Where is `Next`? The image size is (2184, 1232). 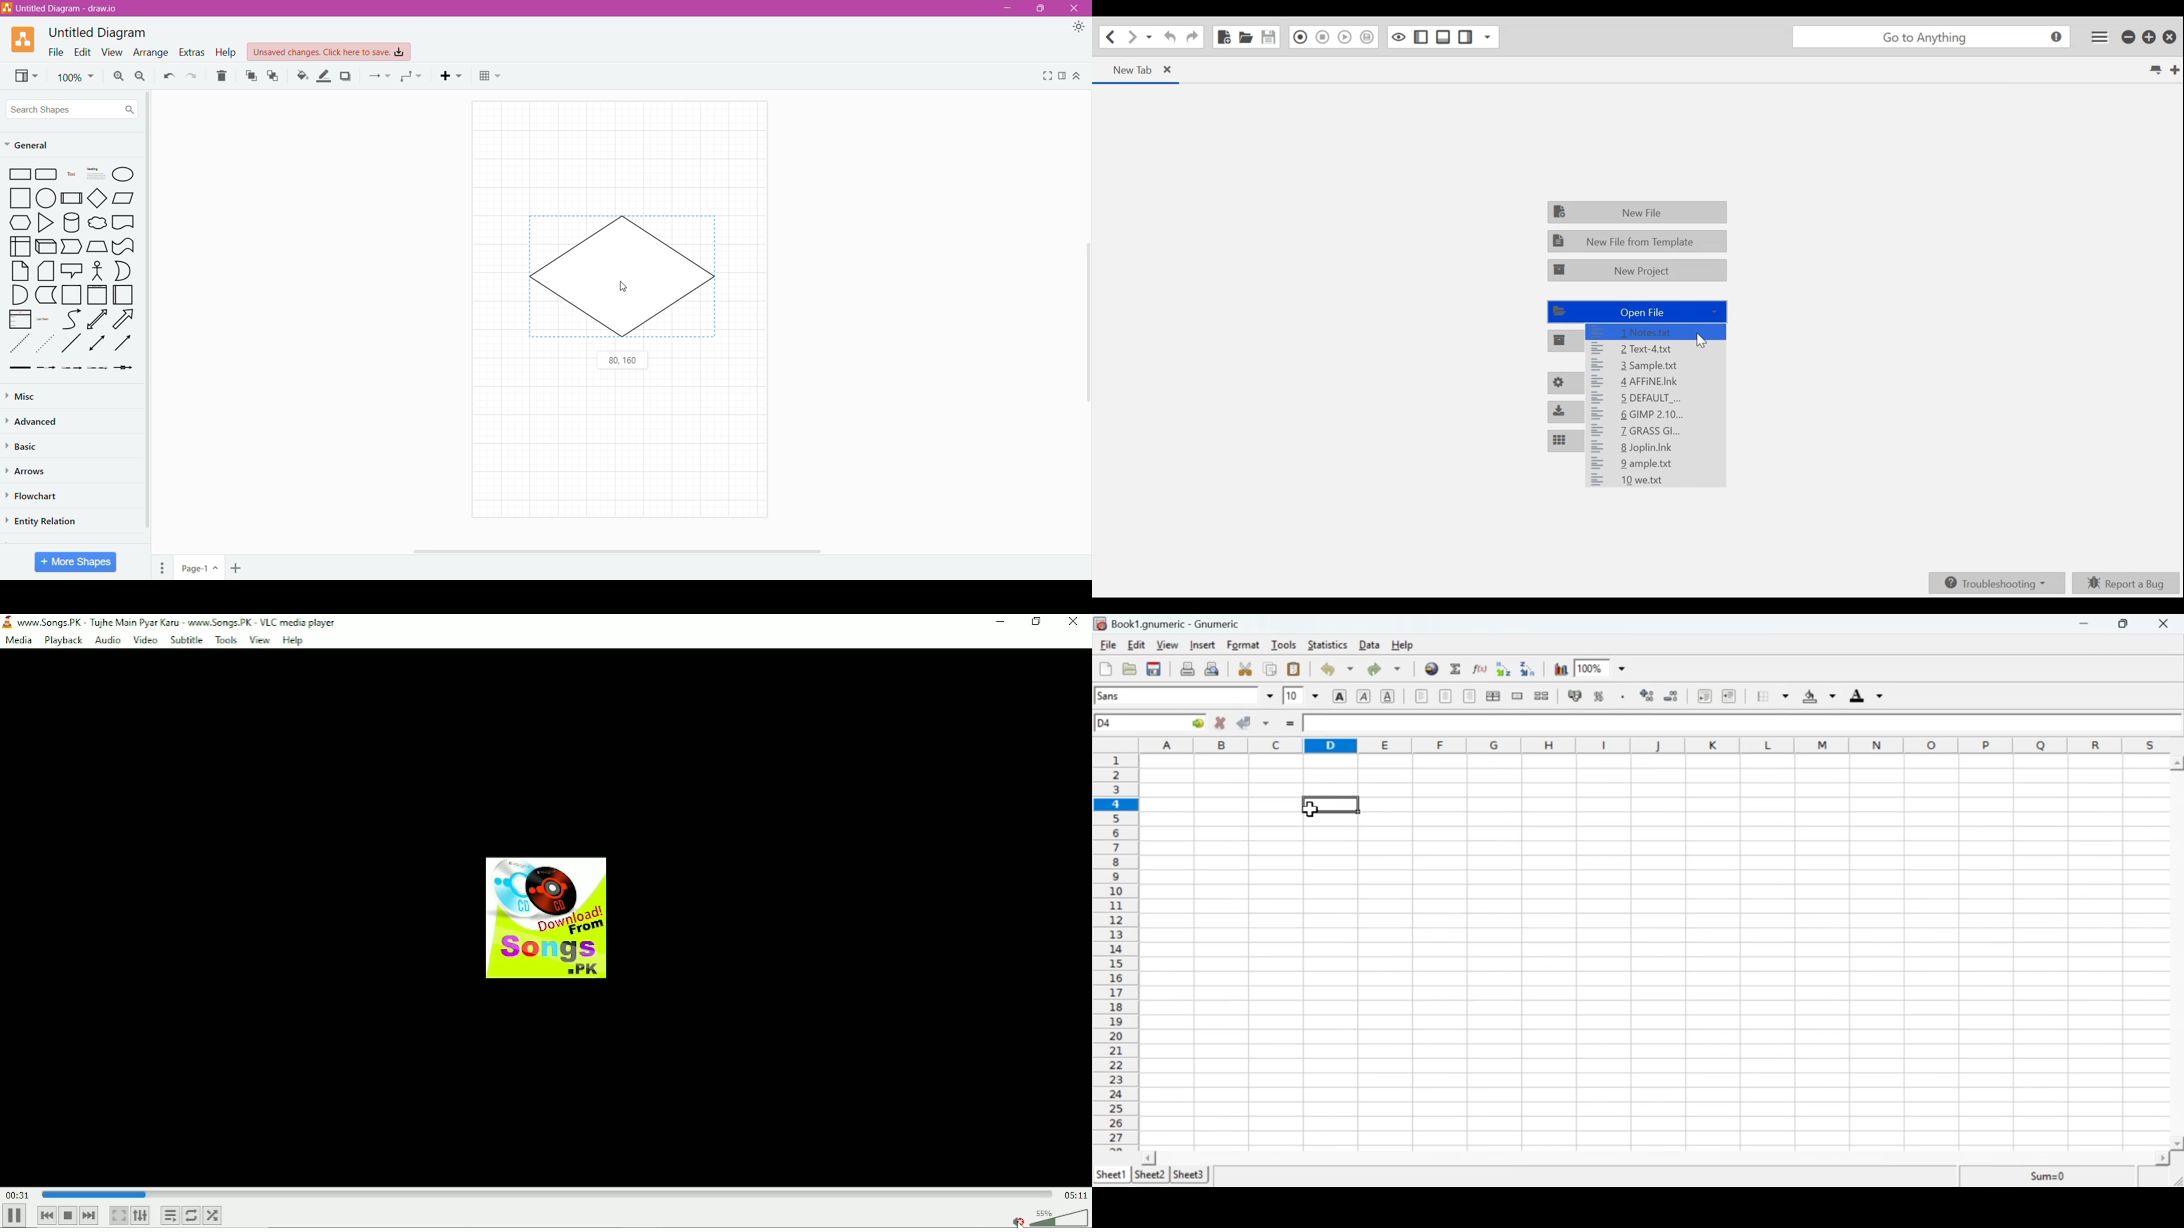
Next is located at coordinates (89, 1216).